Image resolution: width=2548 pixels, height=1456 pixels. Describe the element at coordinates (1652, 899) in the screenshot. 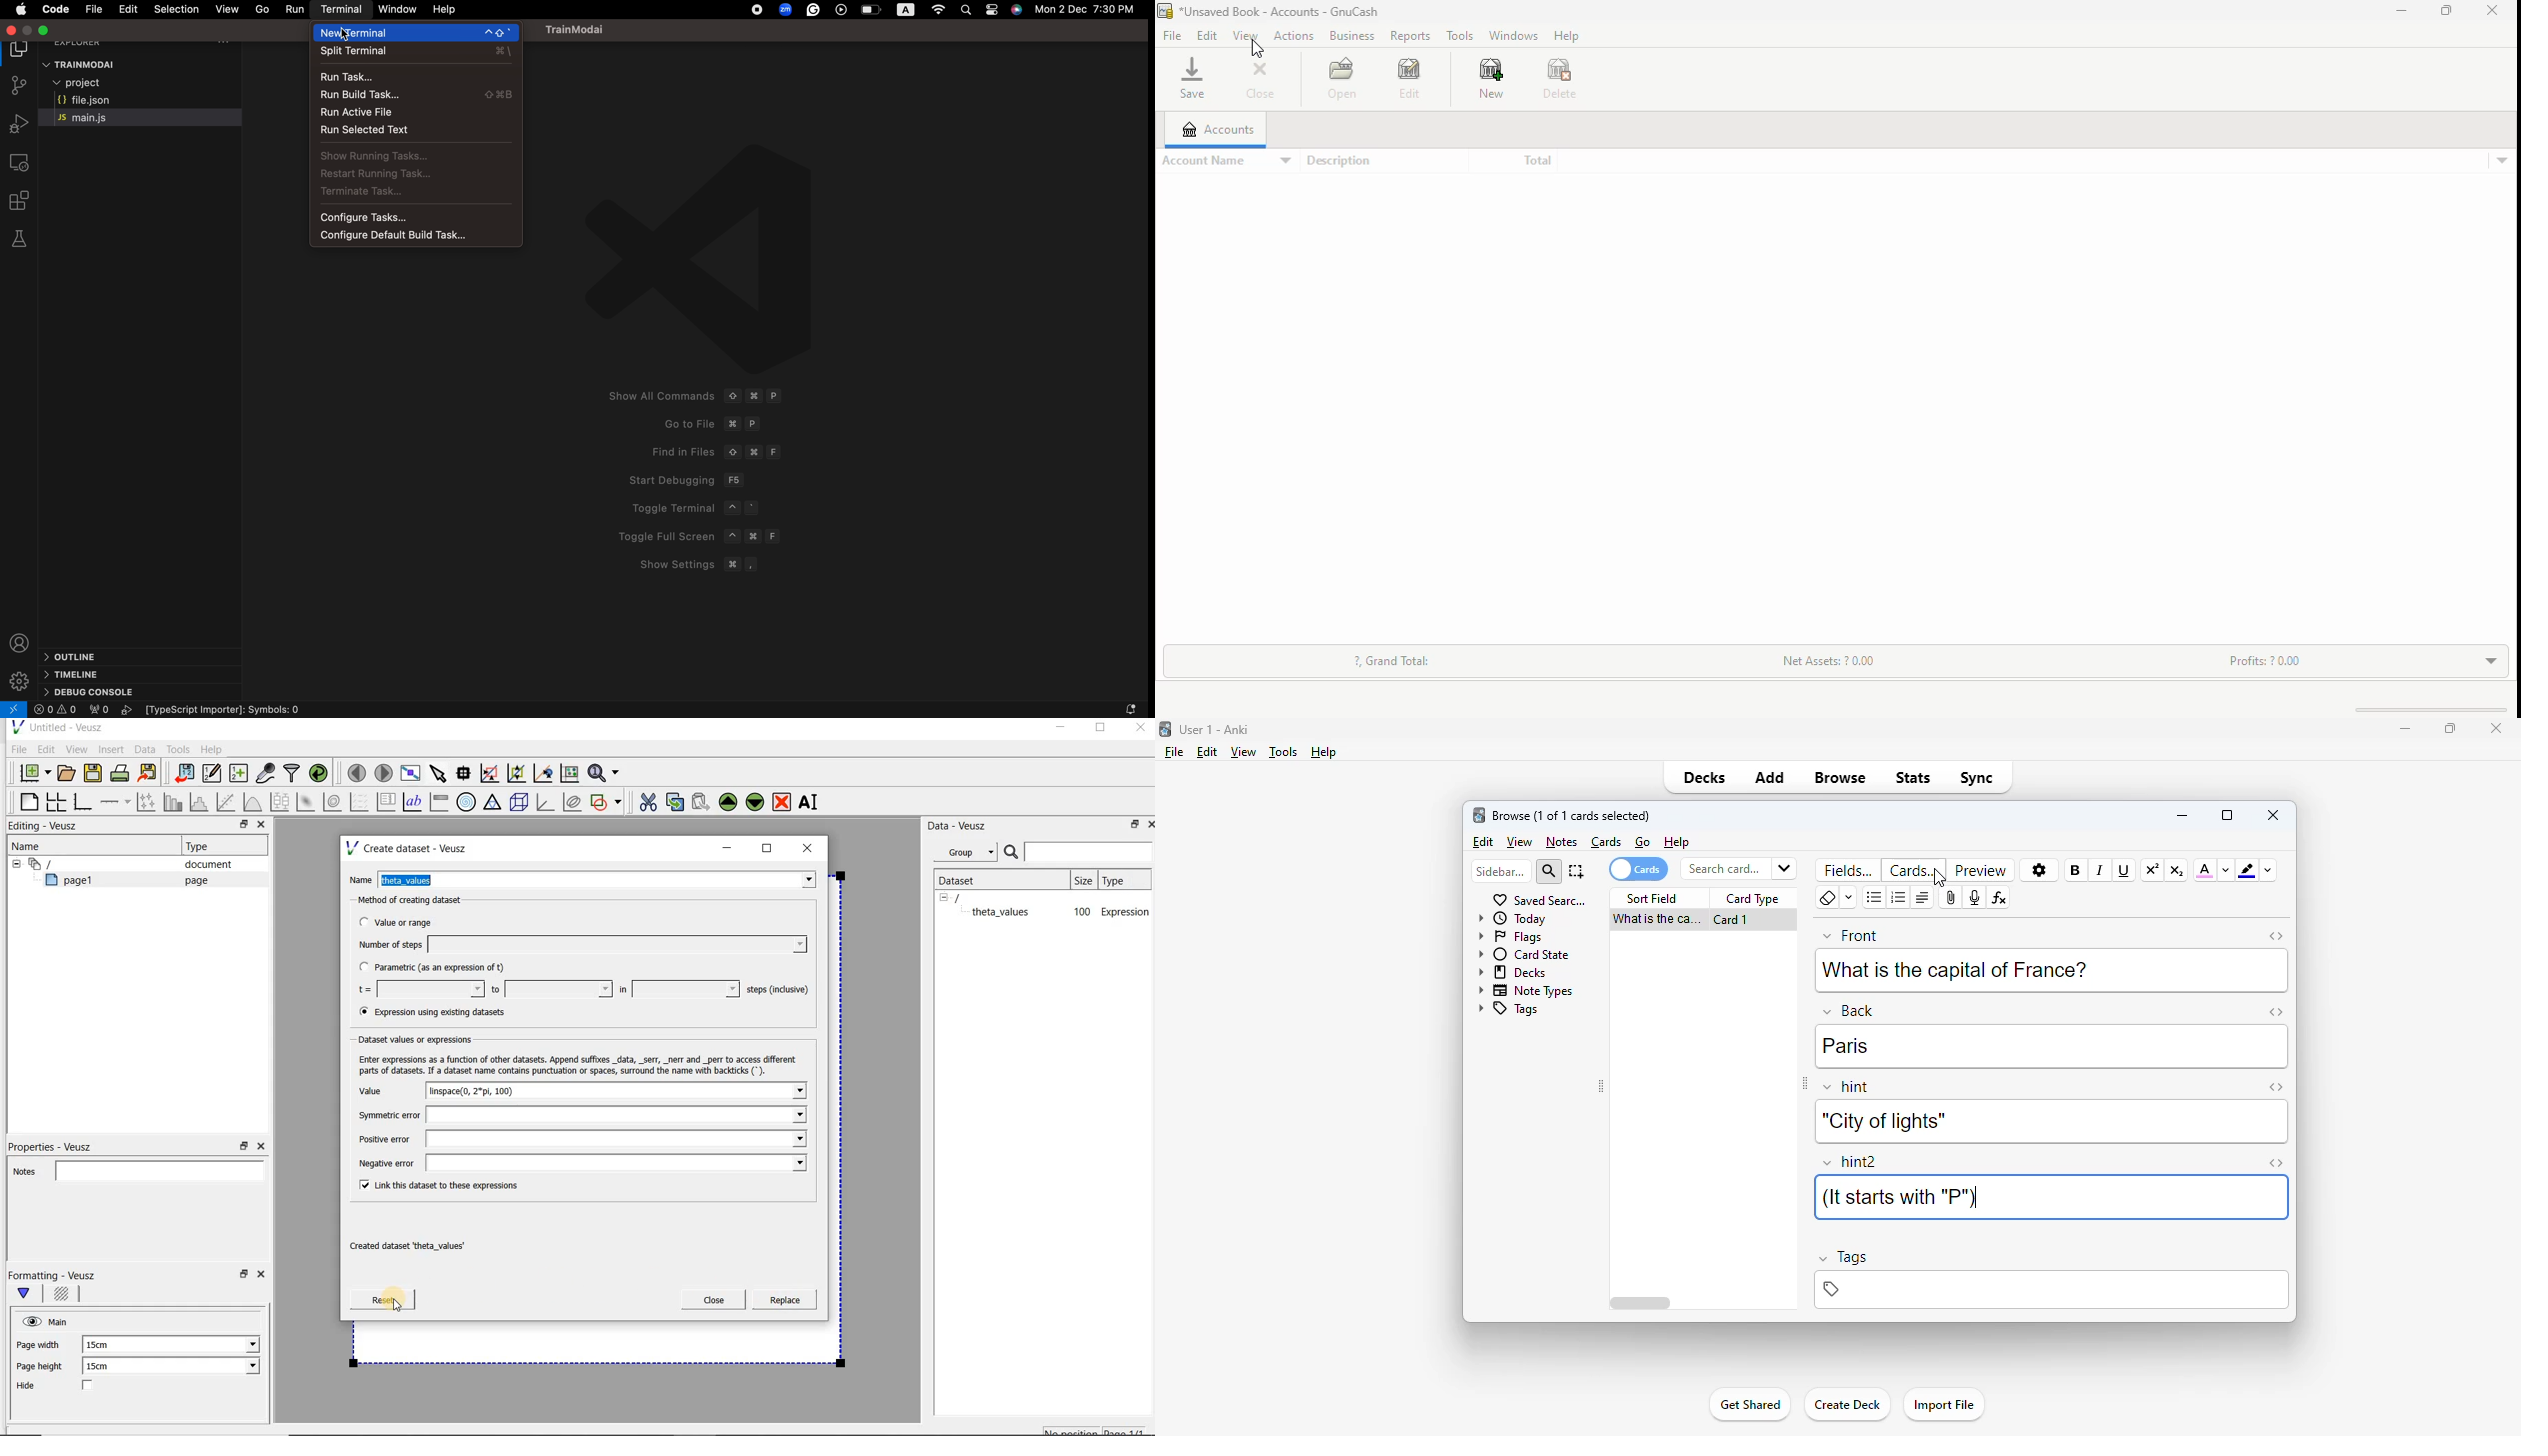

I see `sort field` at that location.